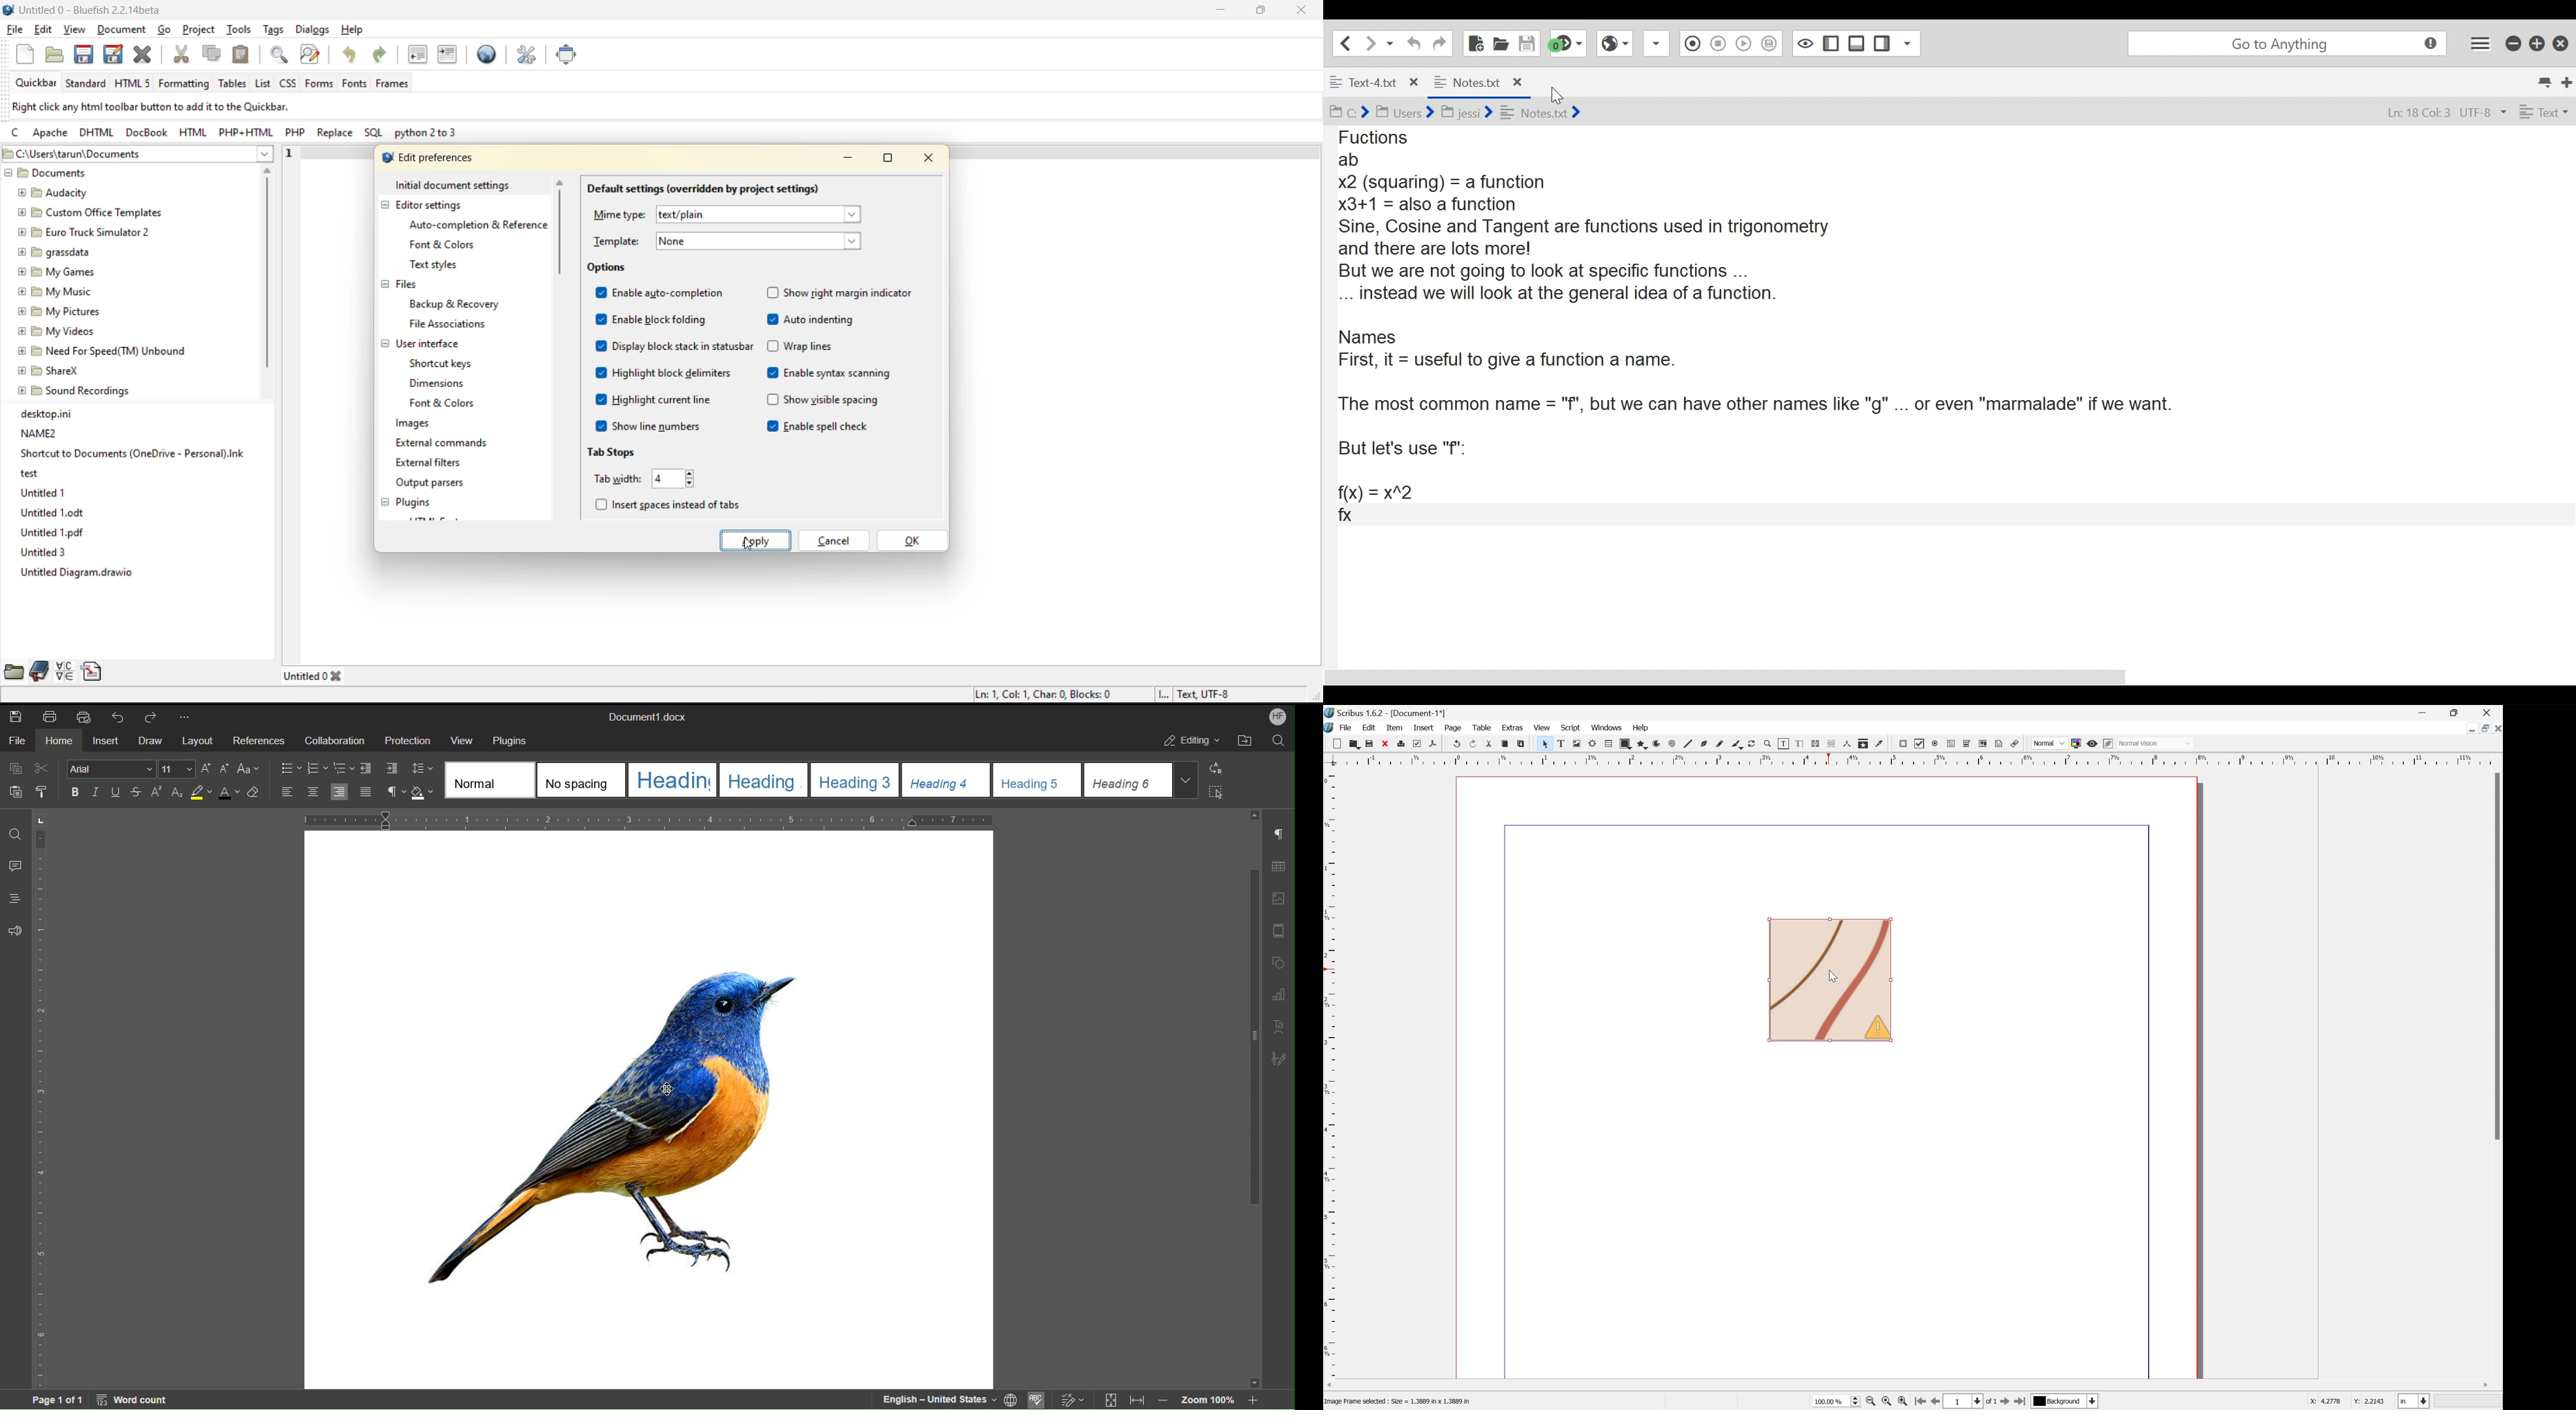 This screenshot has width=2576, height=1428. Describe the element at coordinates (1424, 728) in the screenshot. I see `Insert` at that location.